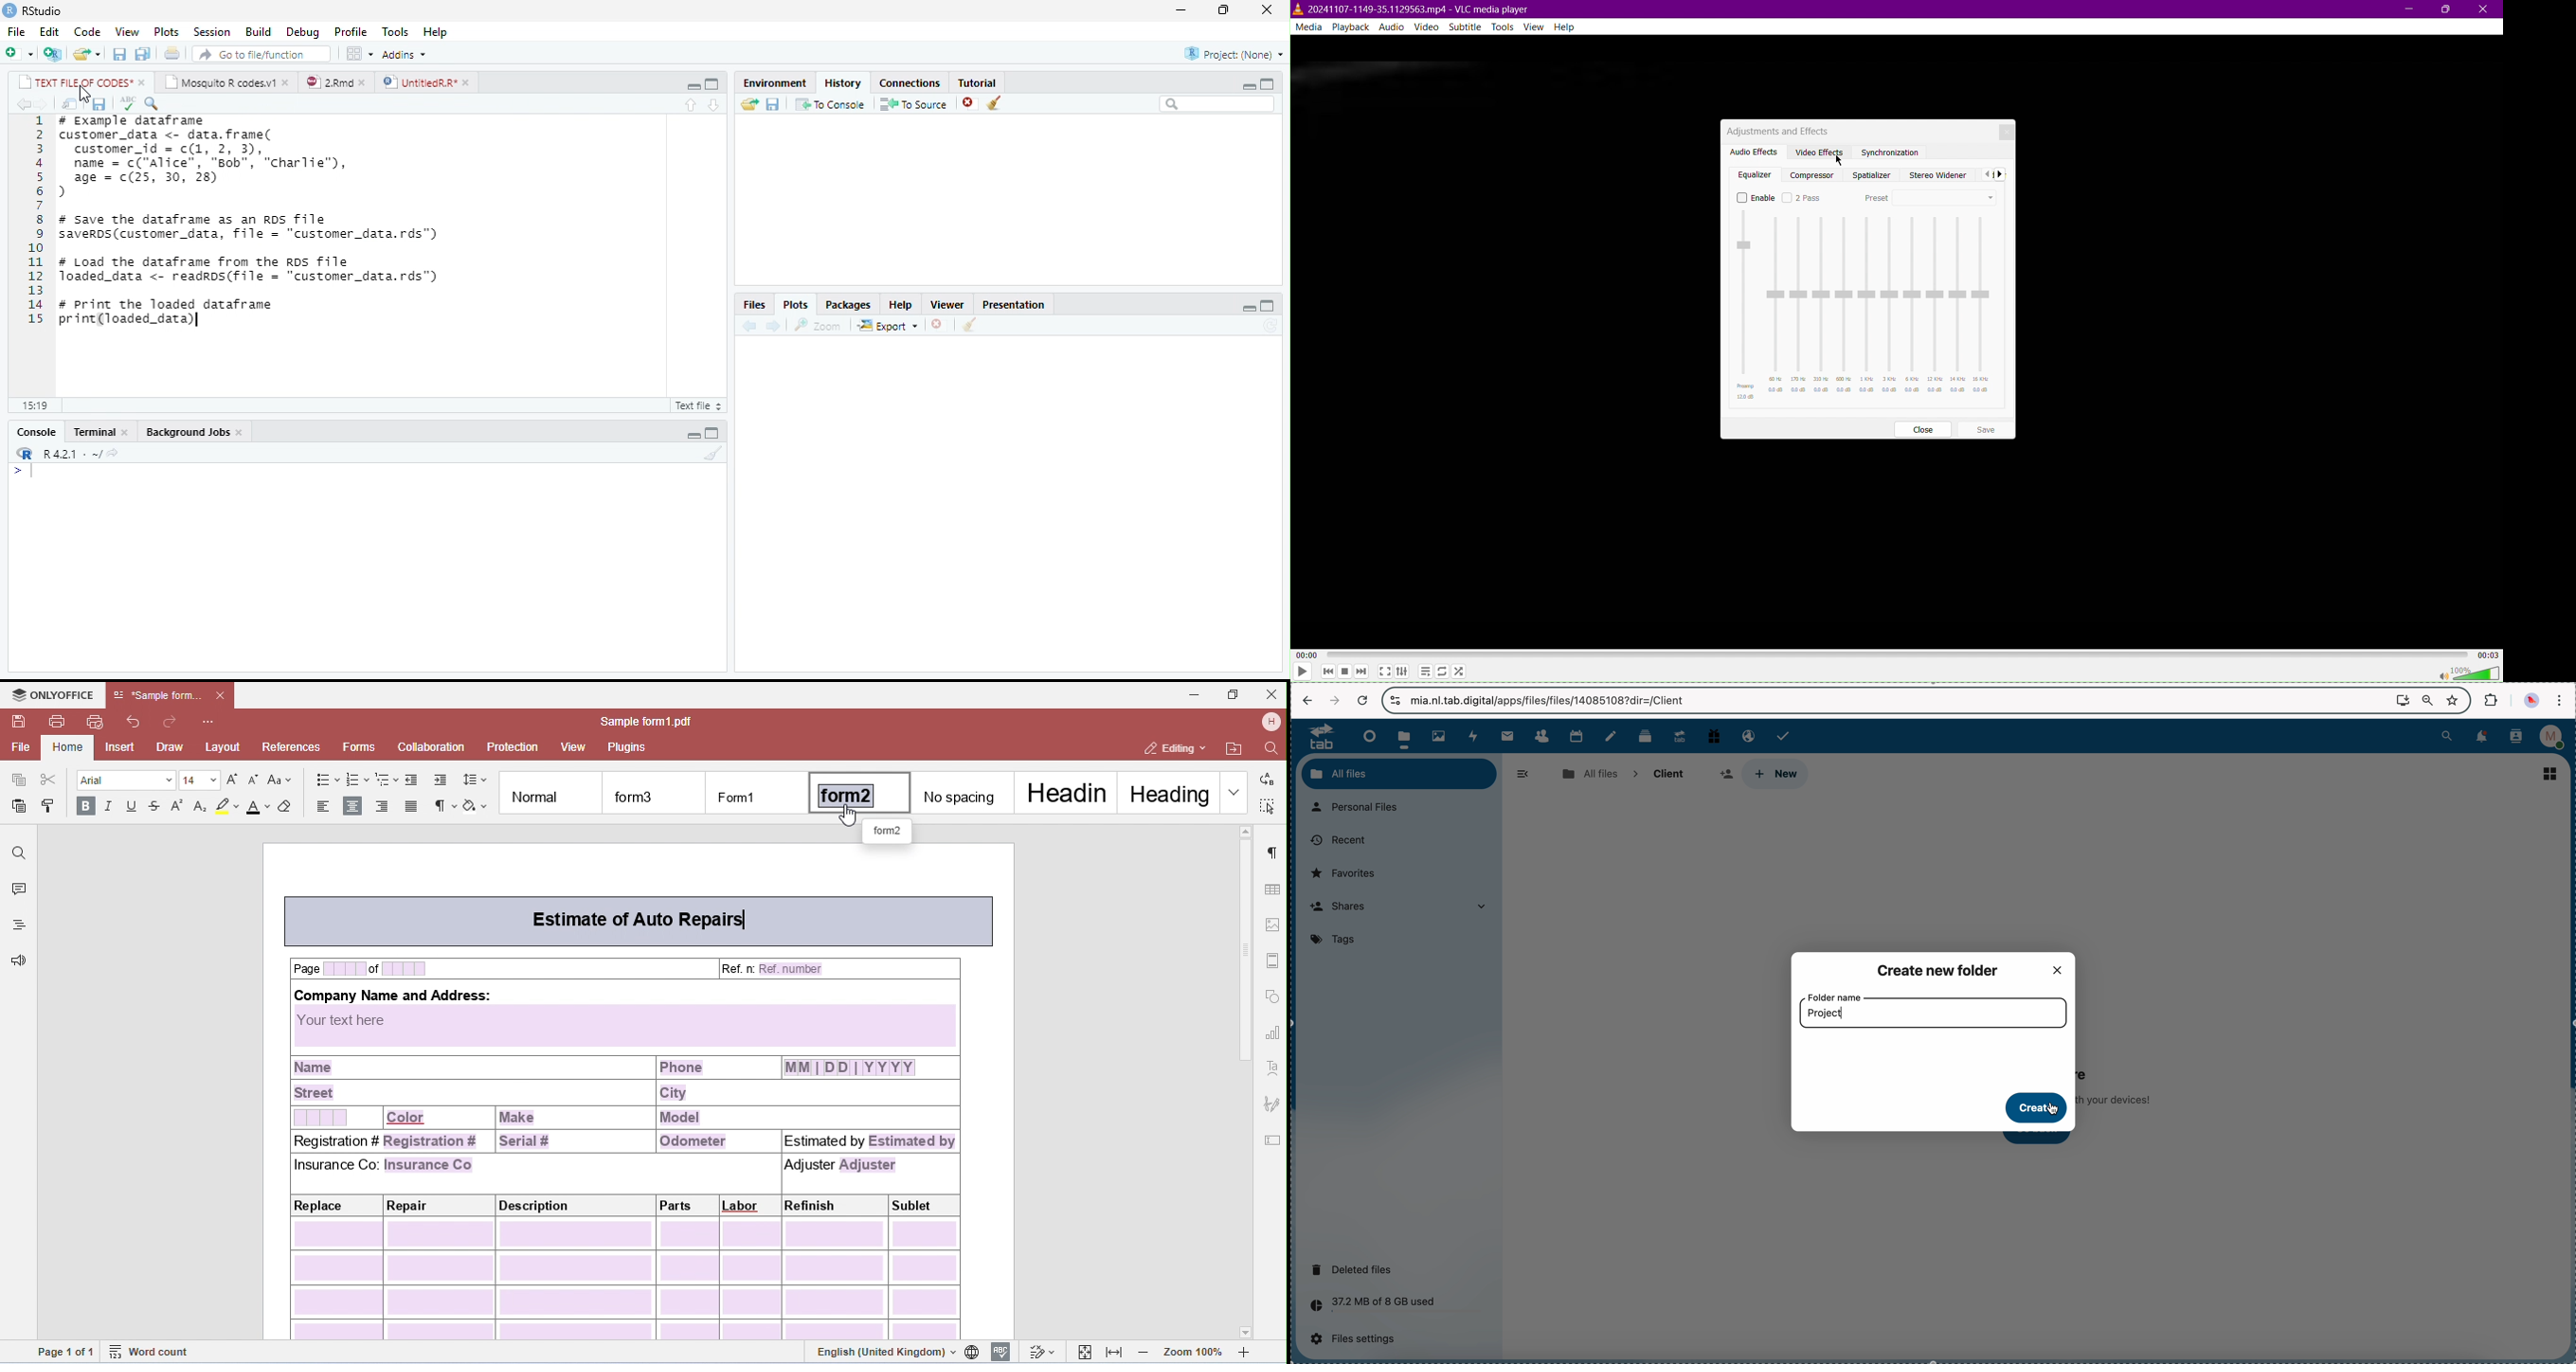  Describe the element at coordinates (85, 94) in the screenshot. I see `cursor` at that location.